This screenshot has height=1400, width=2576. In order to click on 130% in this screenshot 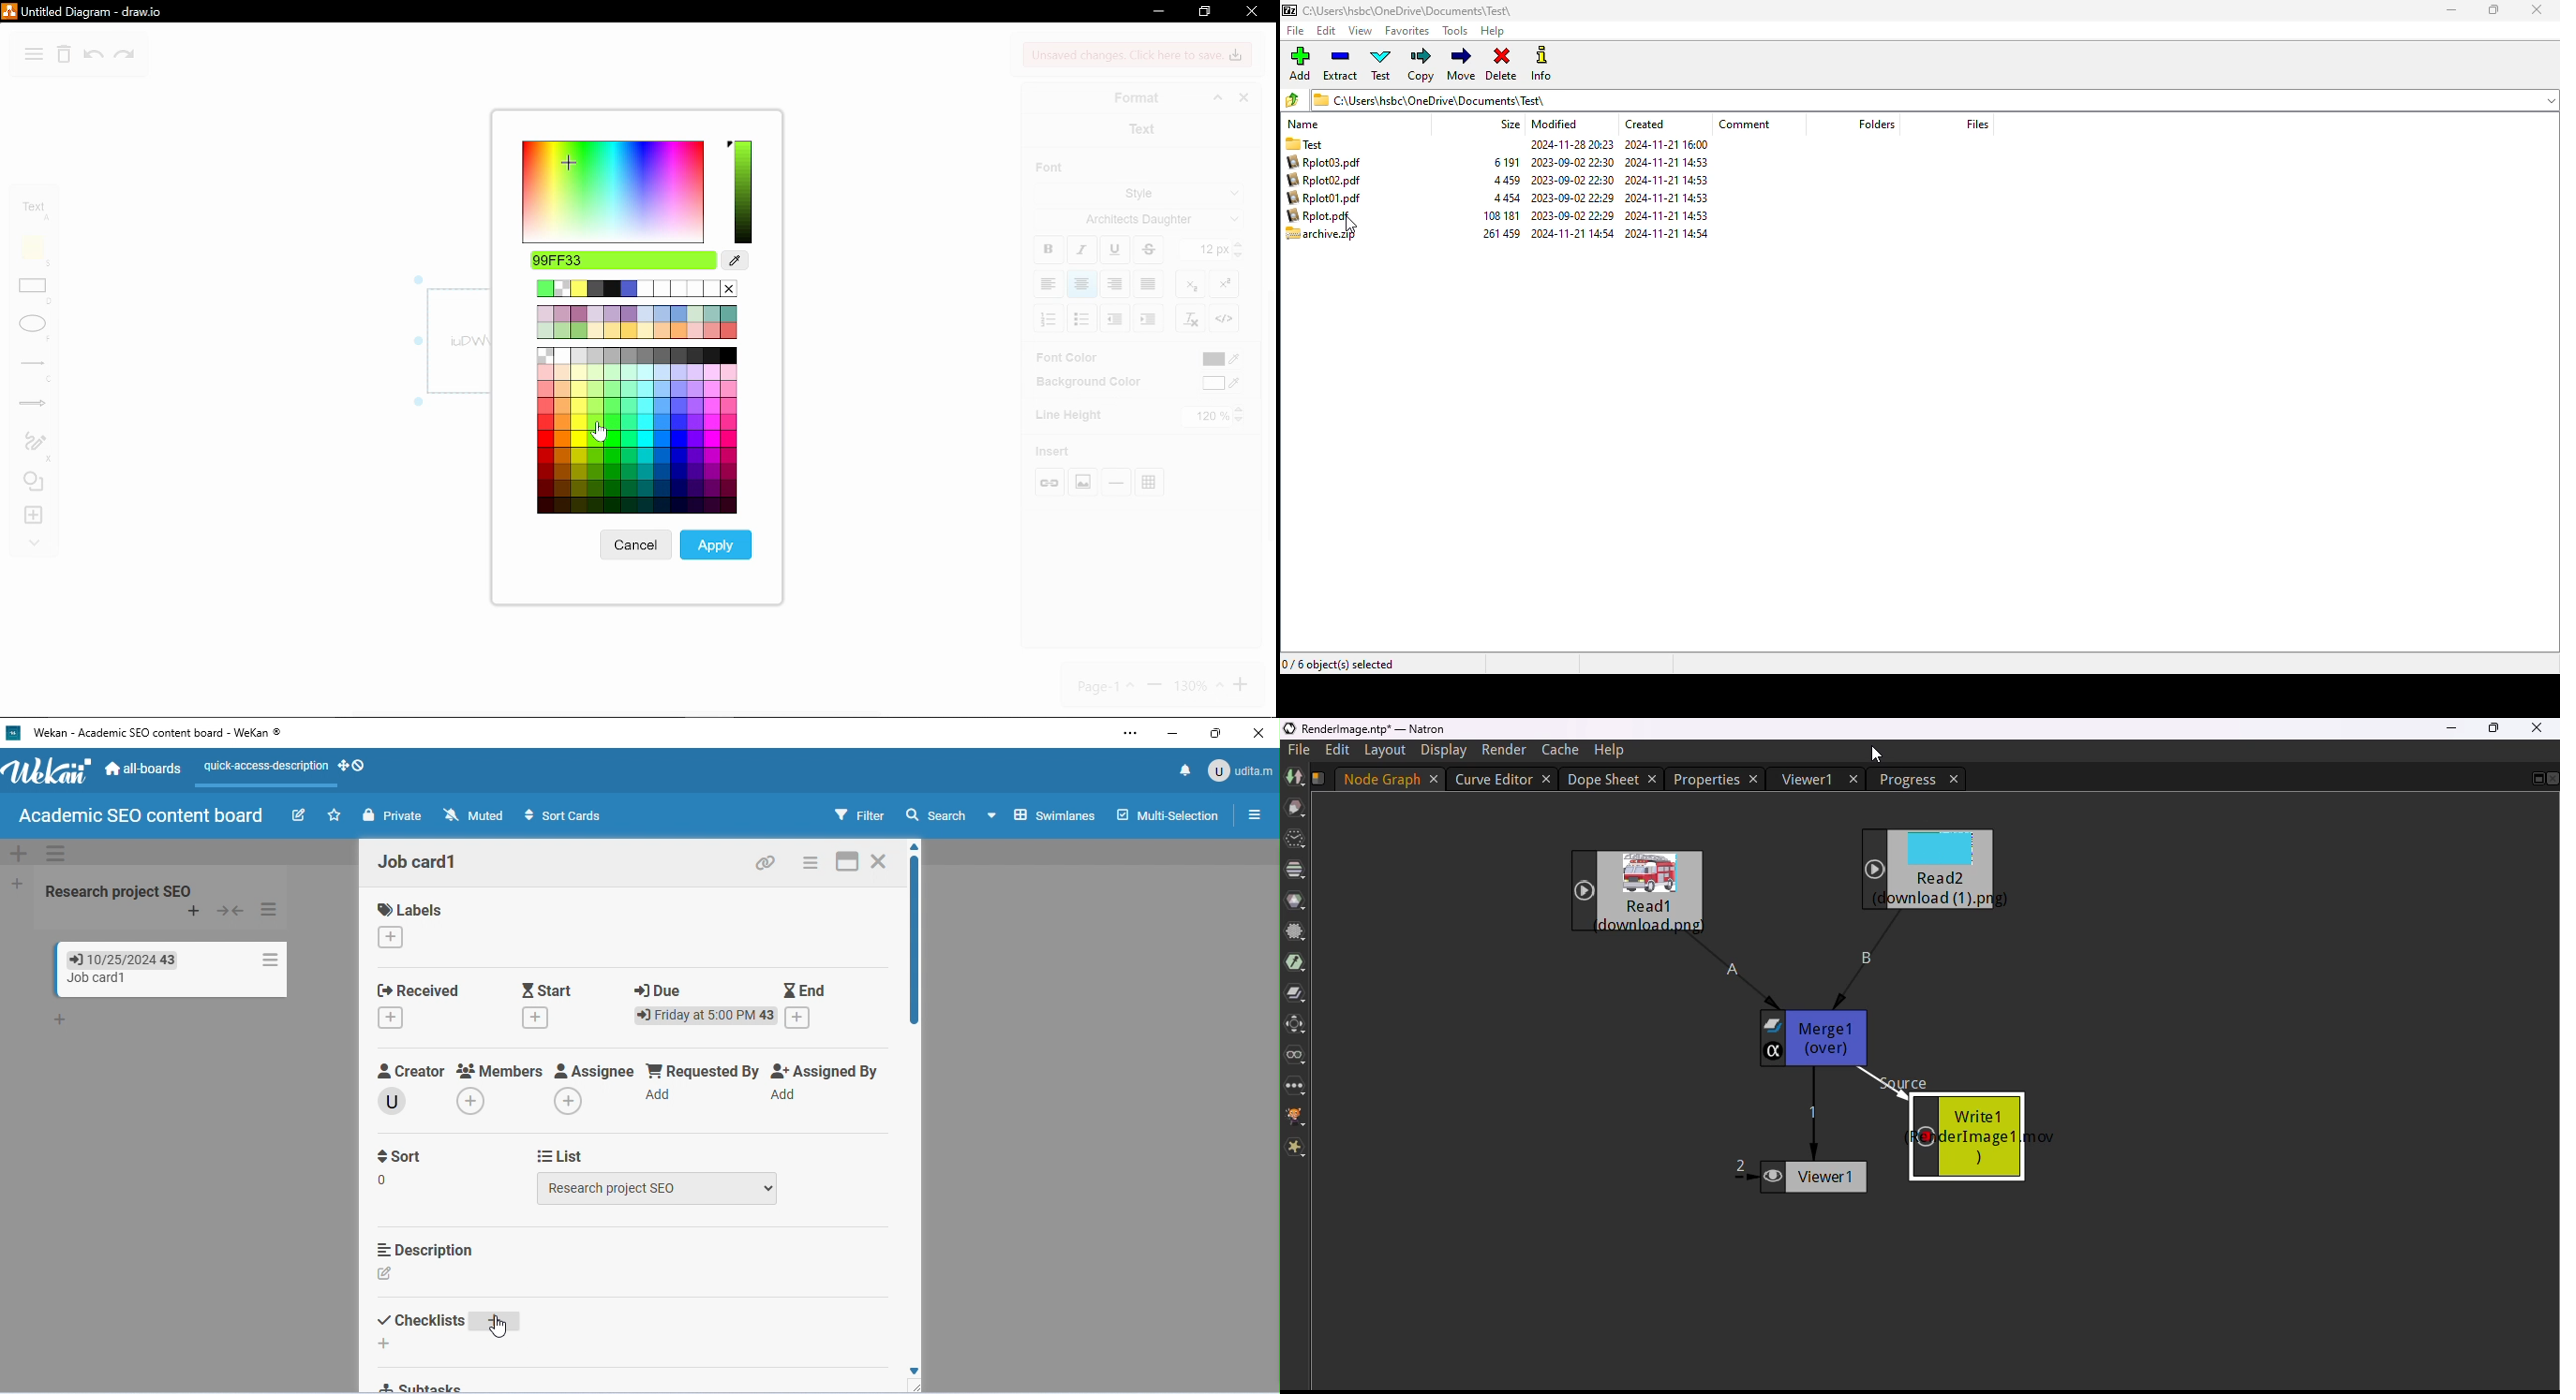, I will do `click(1196, 688)`.